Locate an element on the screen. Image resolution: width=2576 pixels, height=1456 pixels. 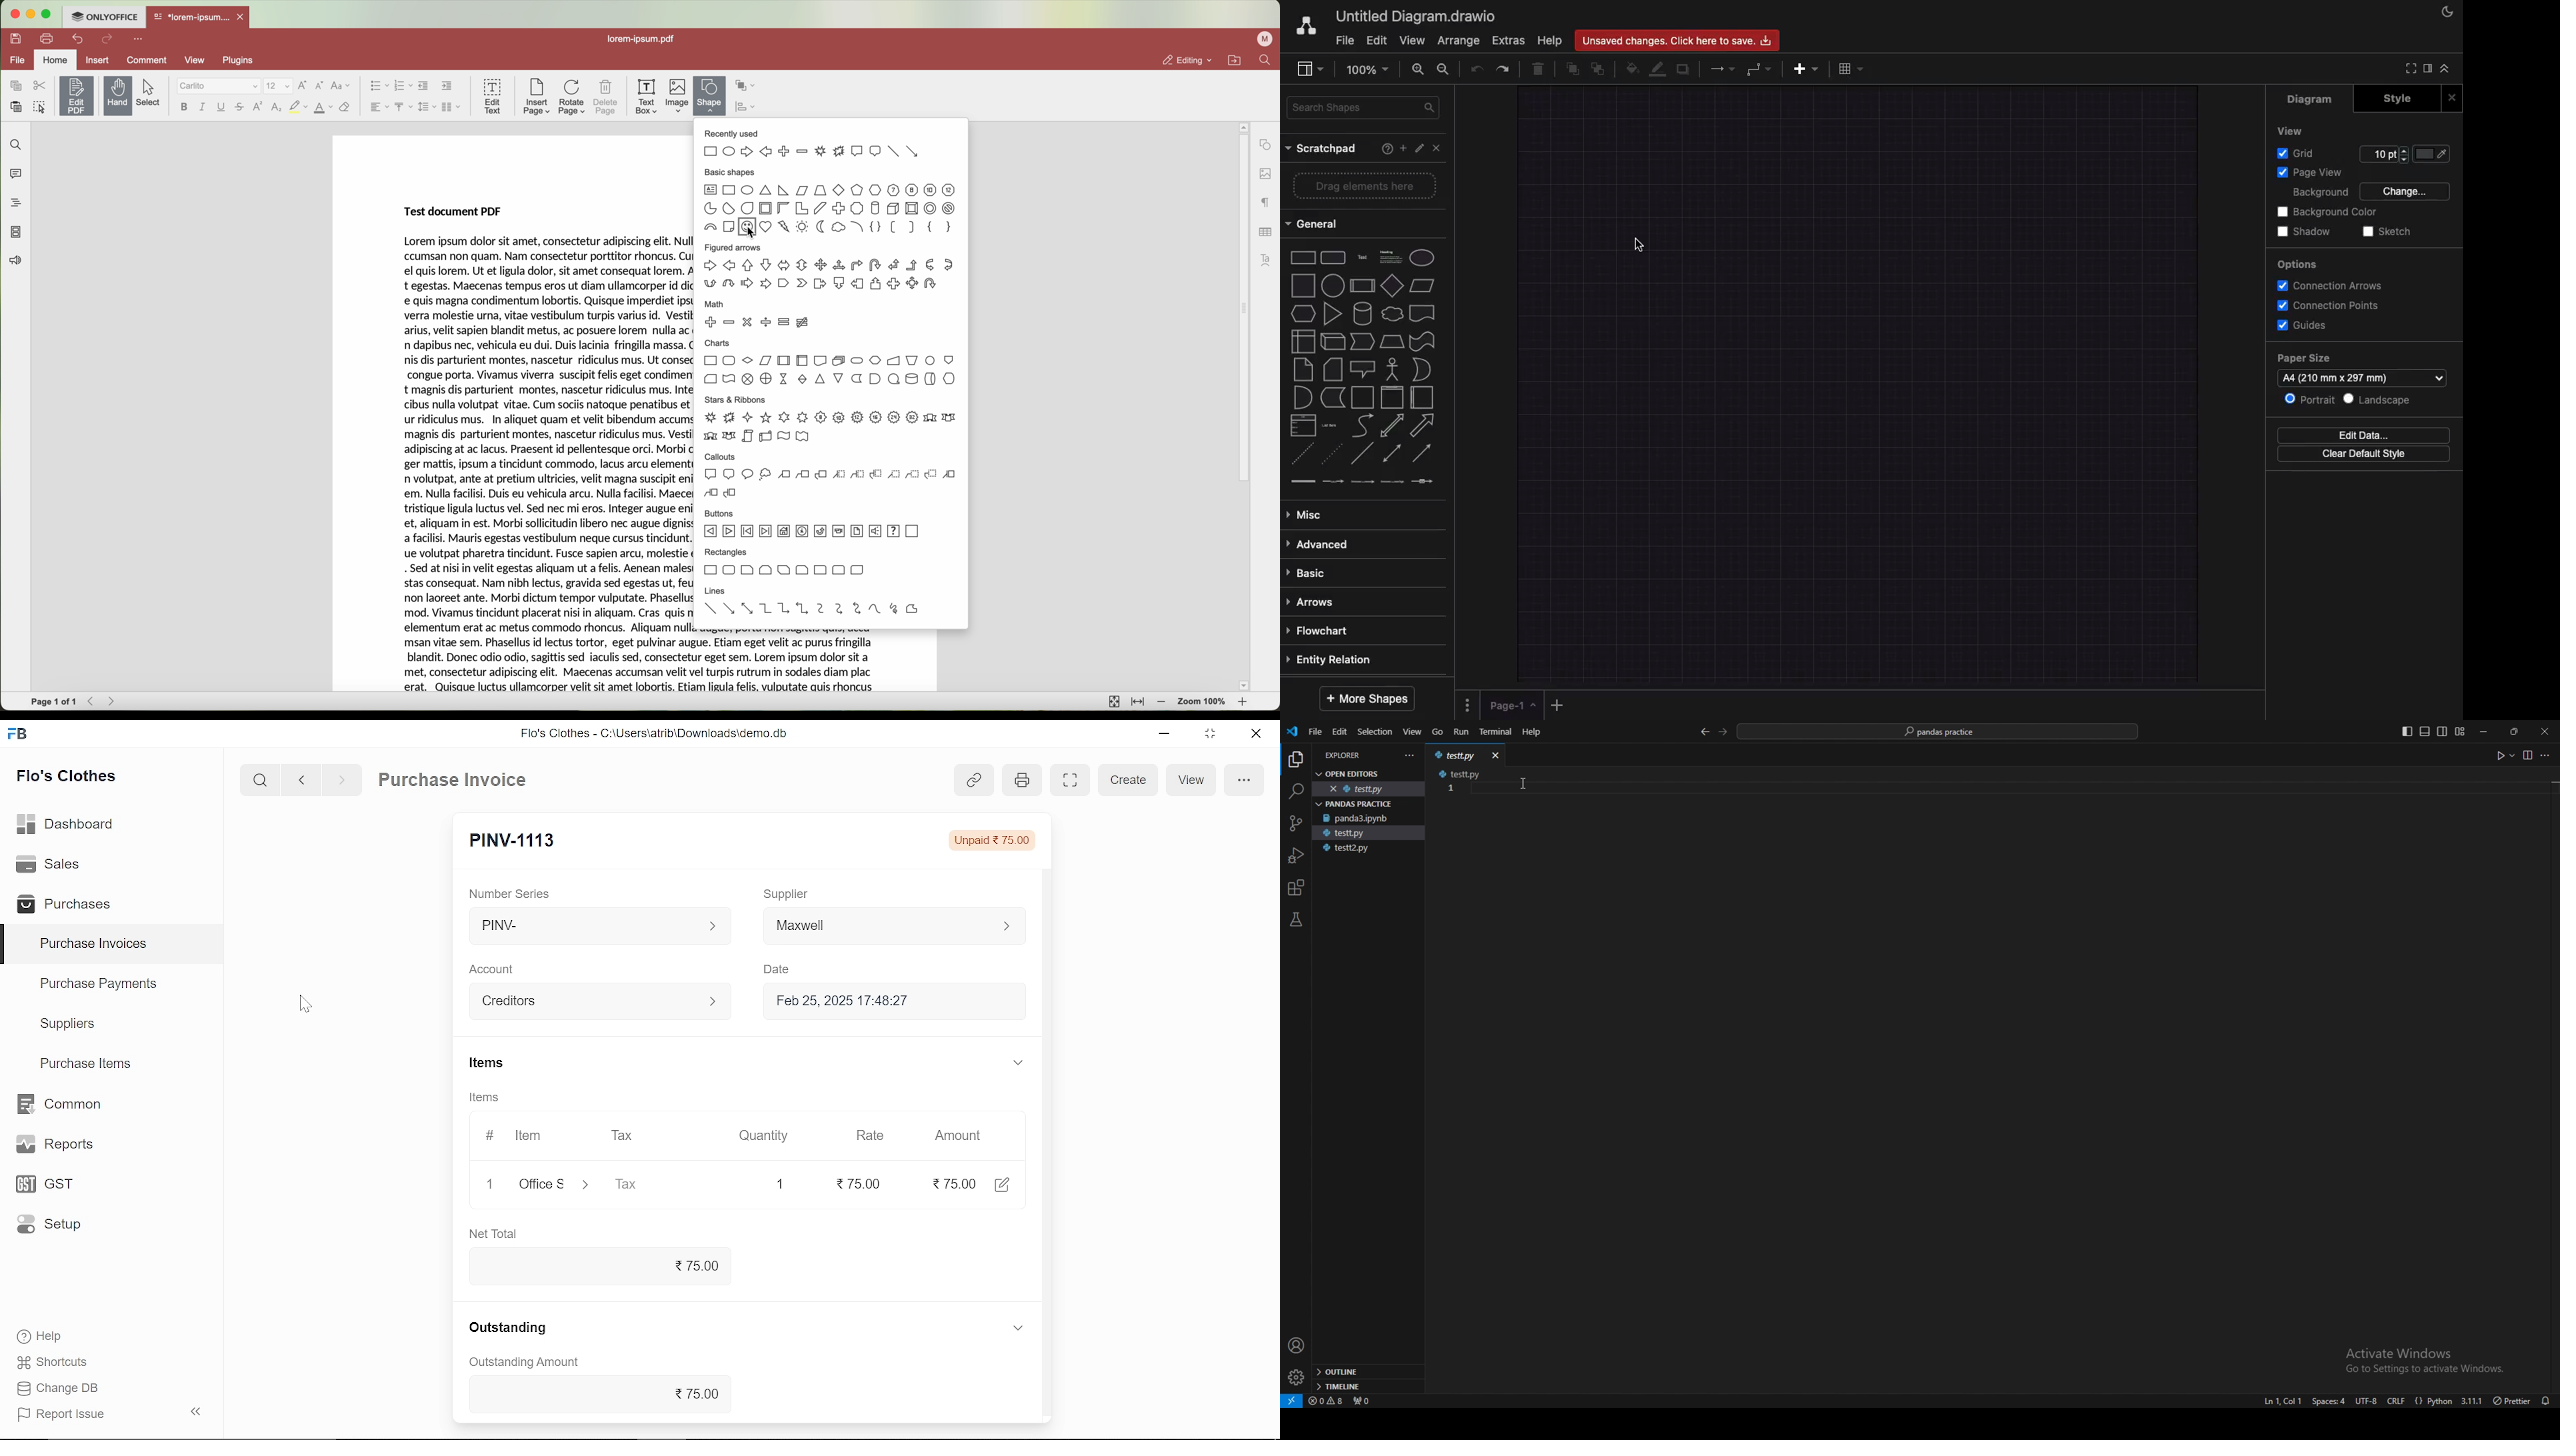
Rate is located at coordinates (867, 1135).